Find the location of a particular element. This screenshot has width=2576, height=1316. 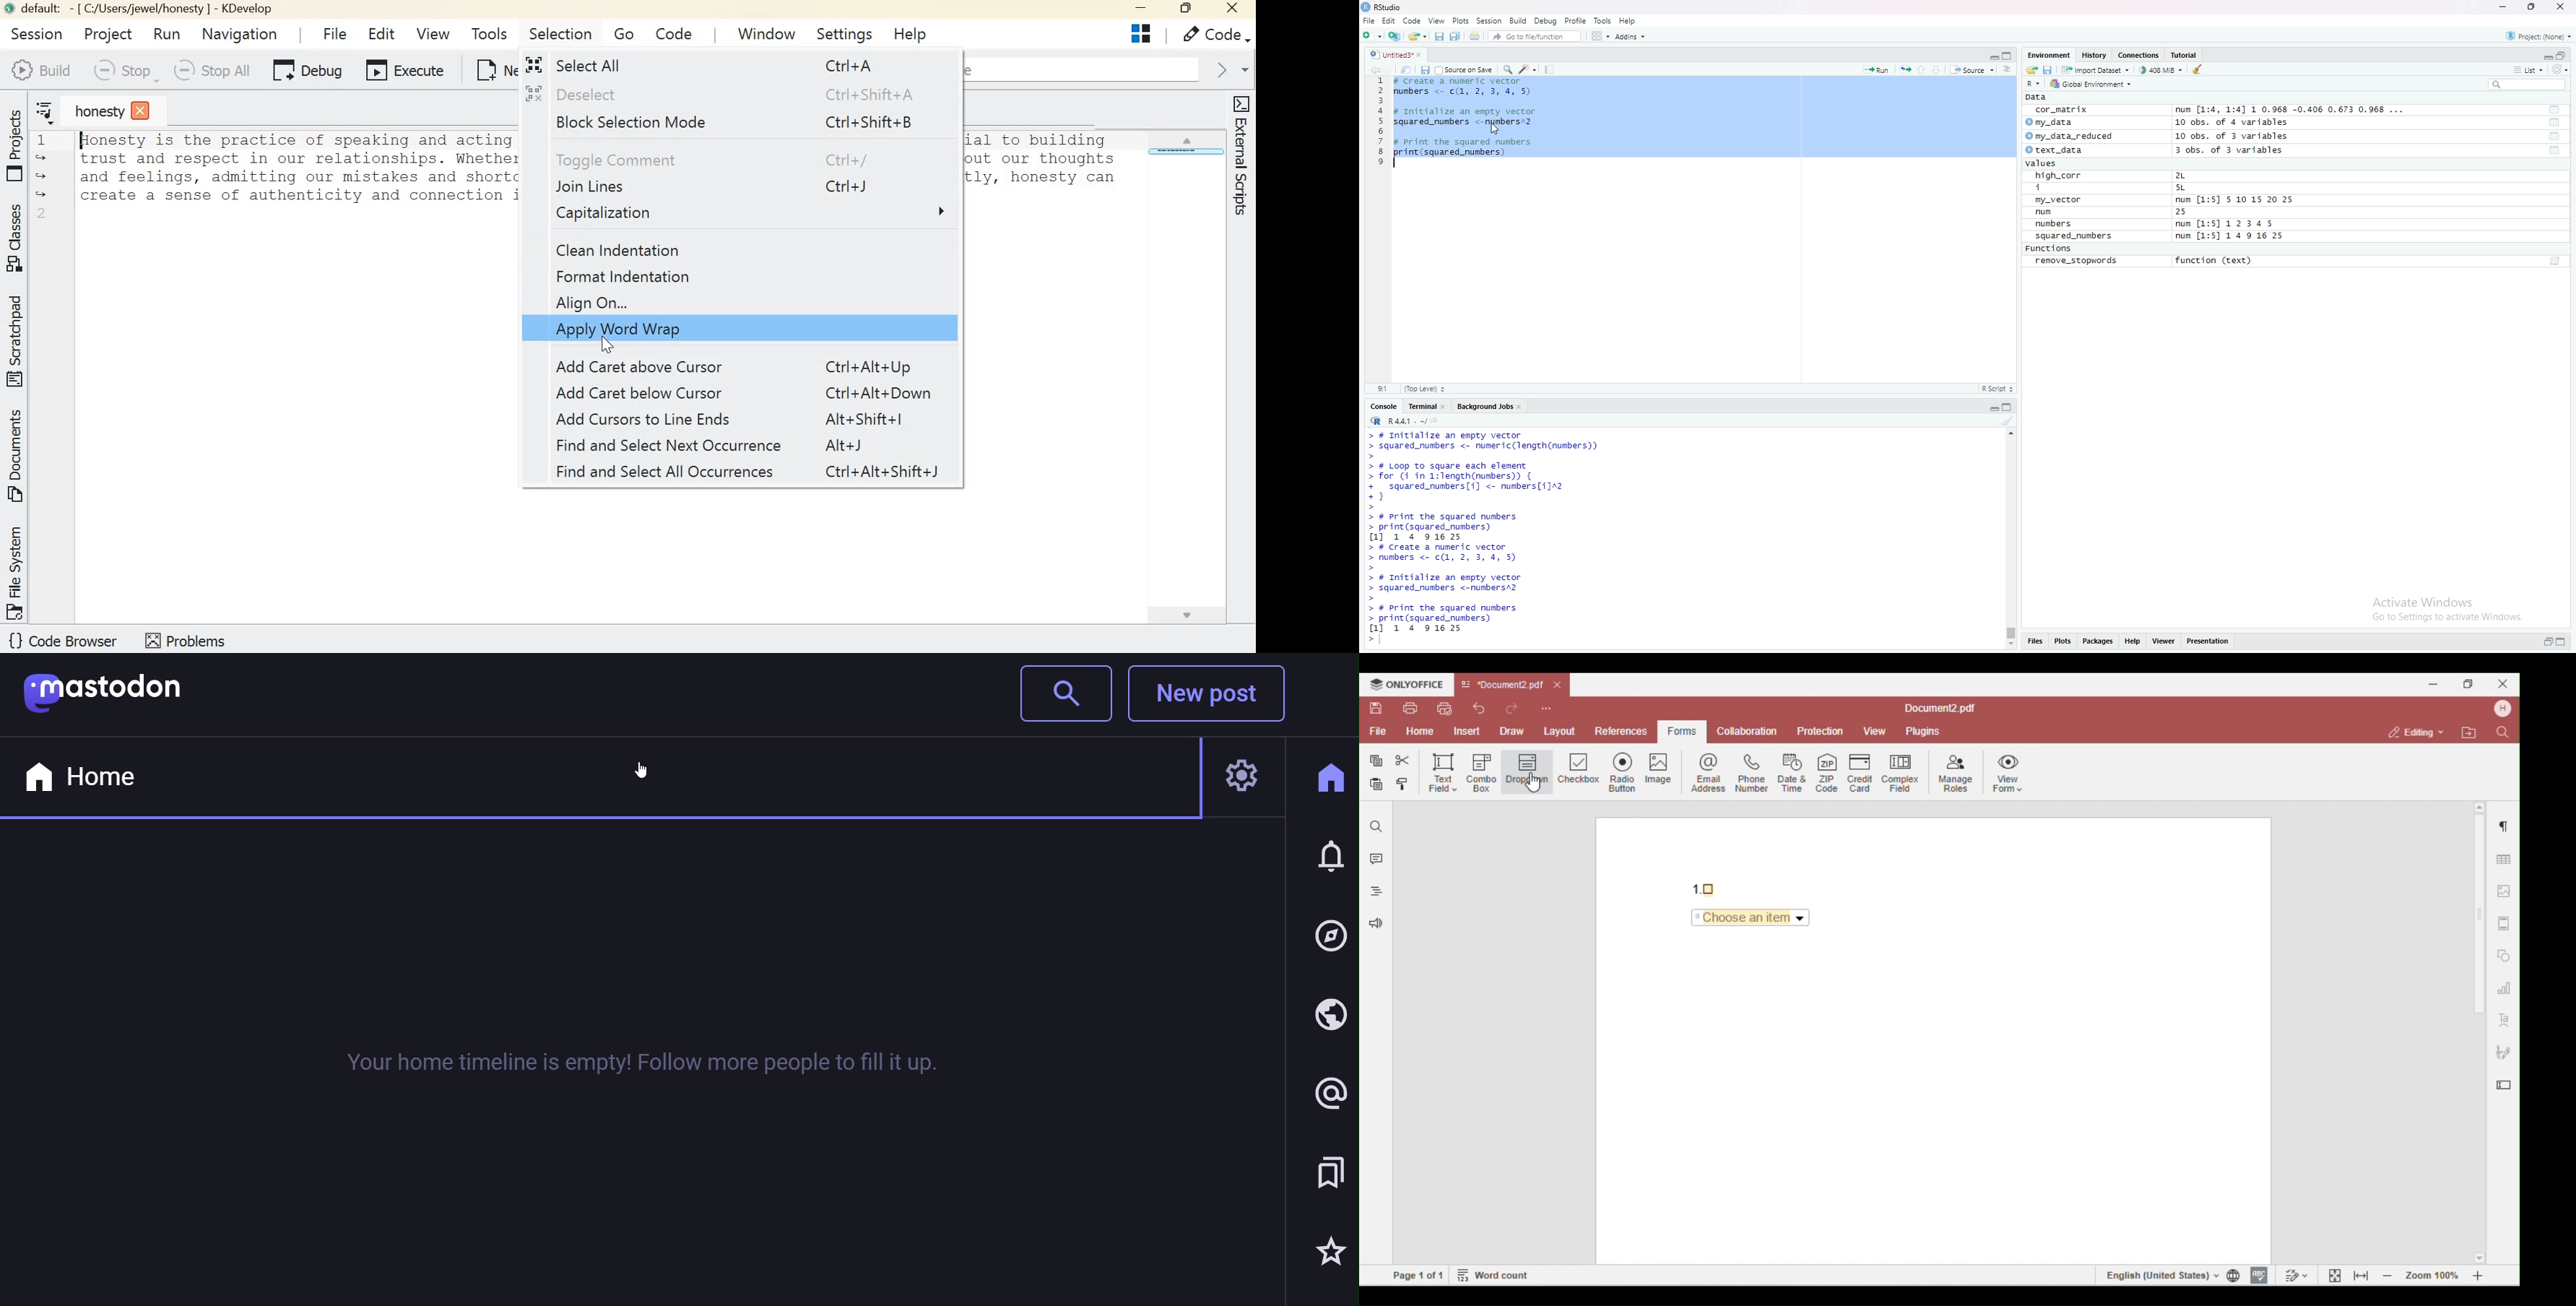

numbers is located at coordinates (2056, 224).